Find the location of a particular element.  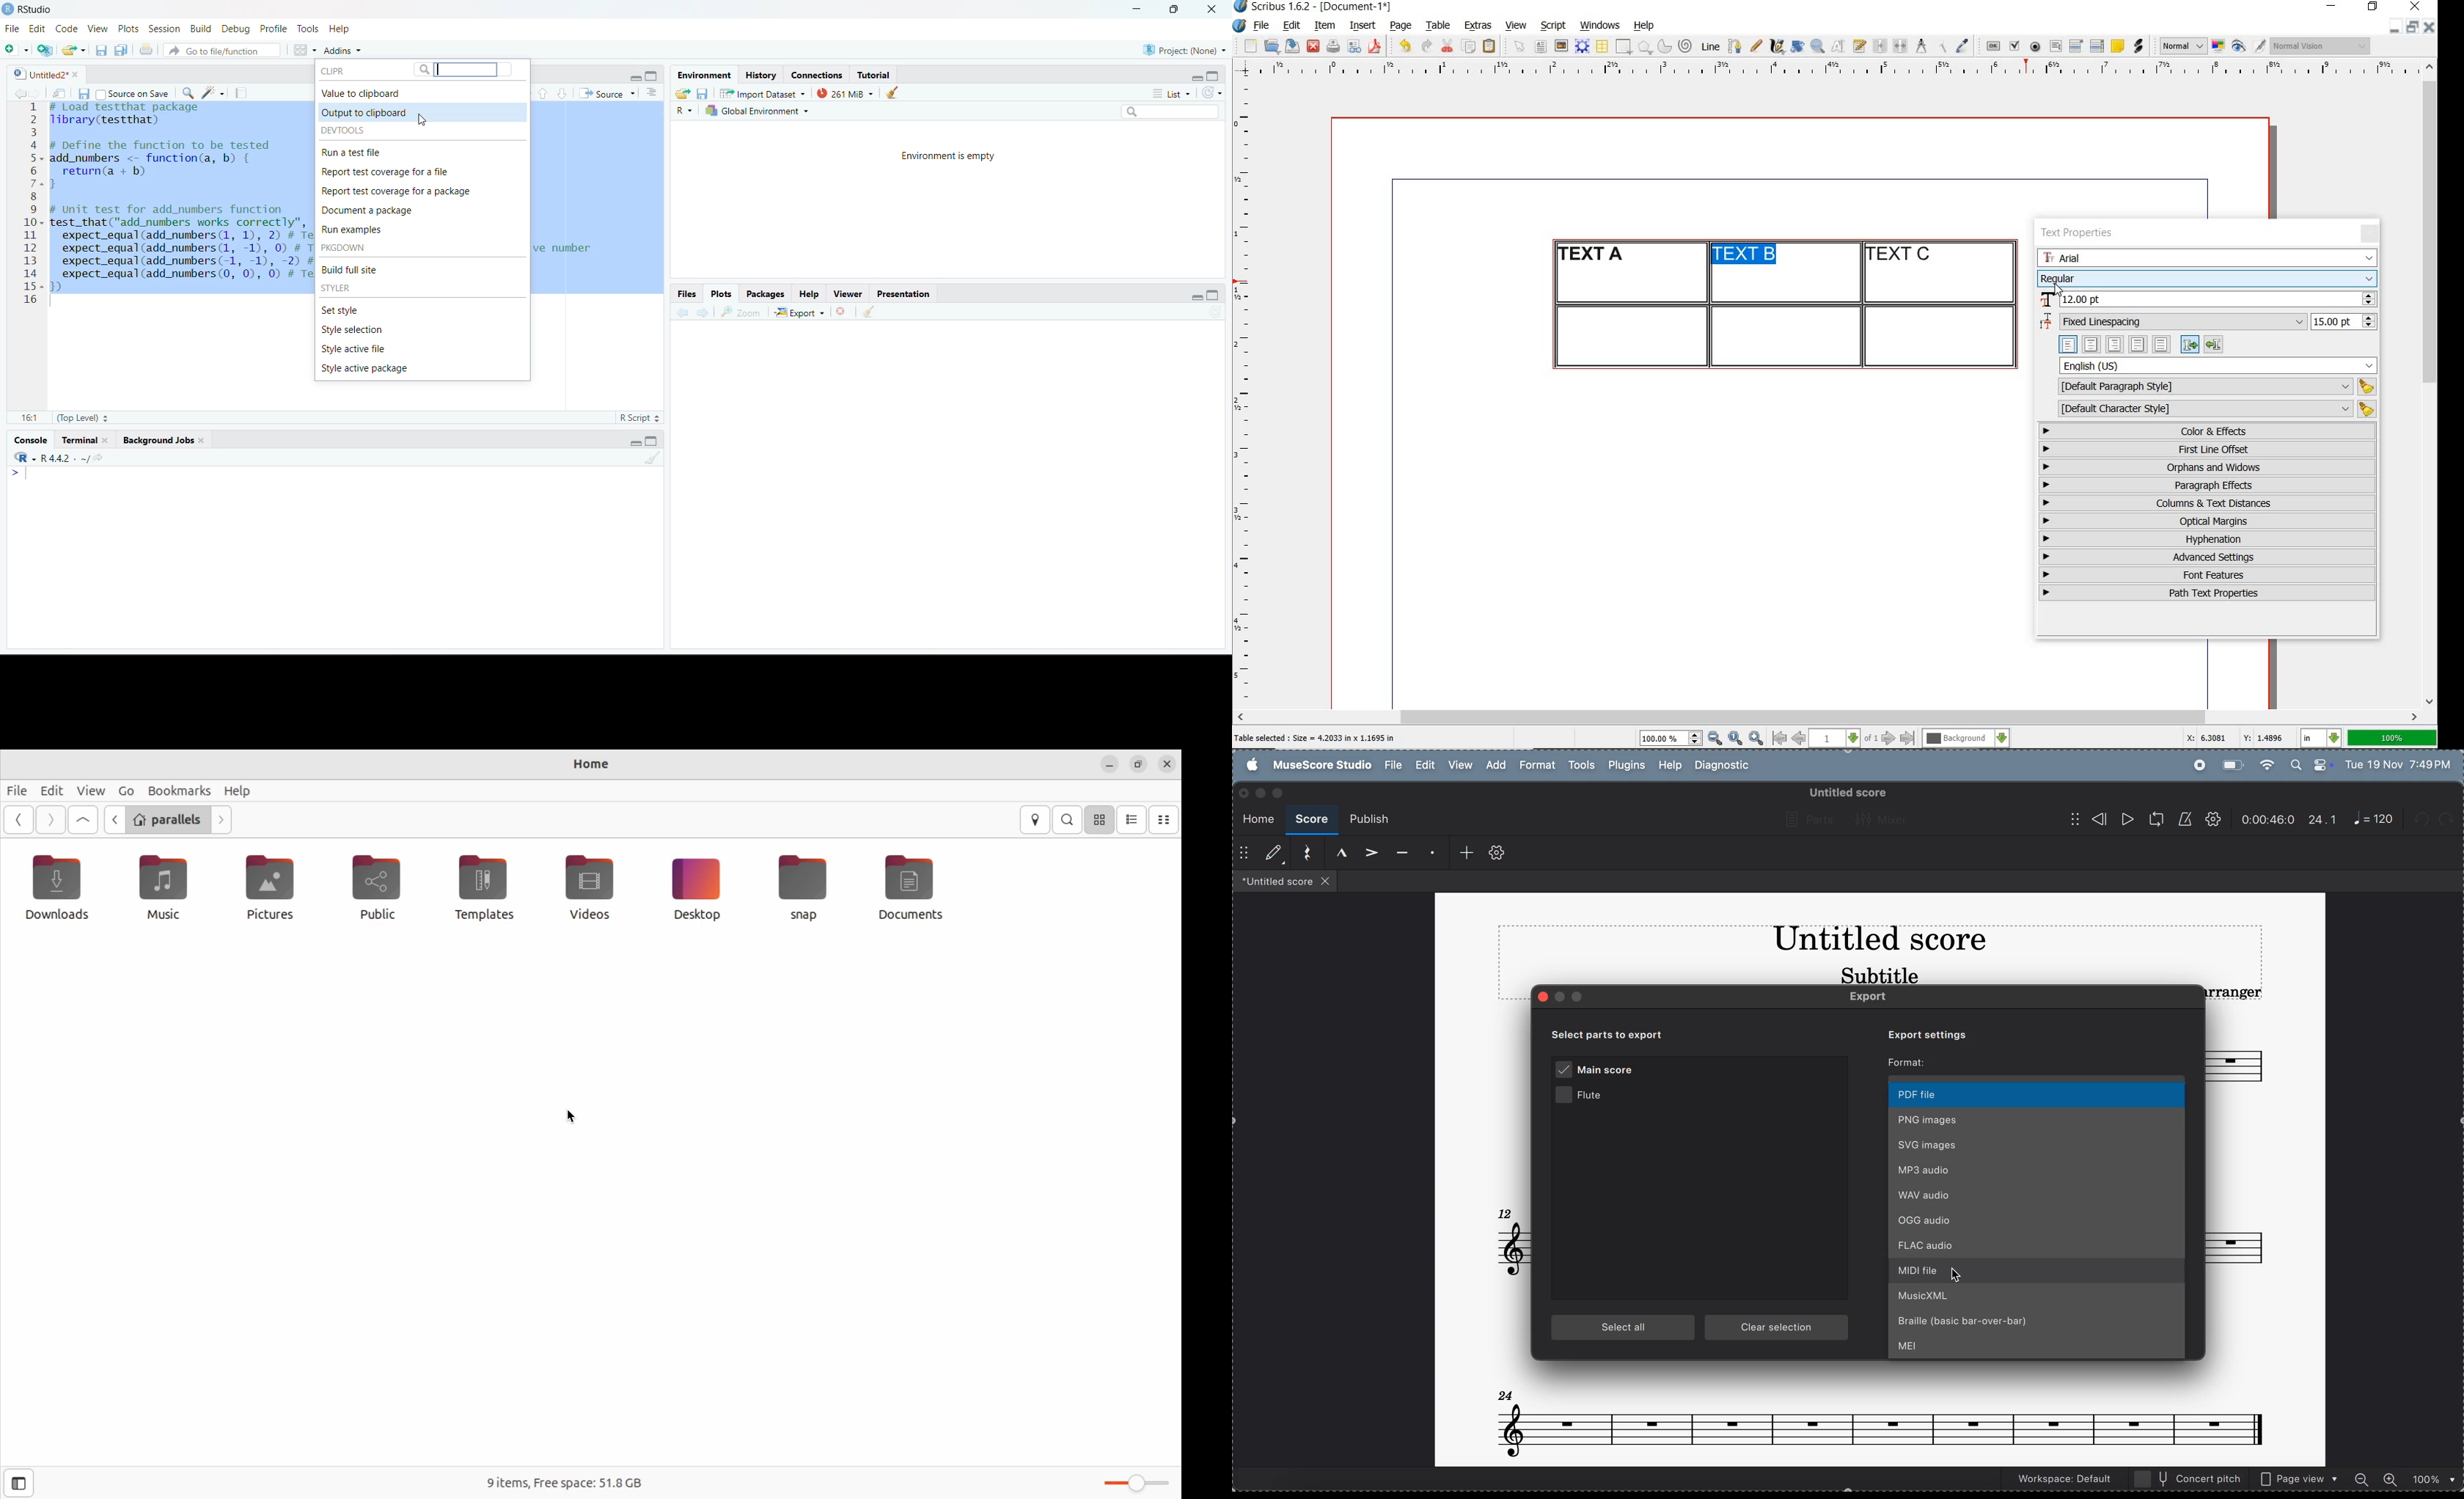

select is located at coordinates (1521, 47).